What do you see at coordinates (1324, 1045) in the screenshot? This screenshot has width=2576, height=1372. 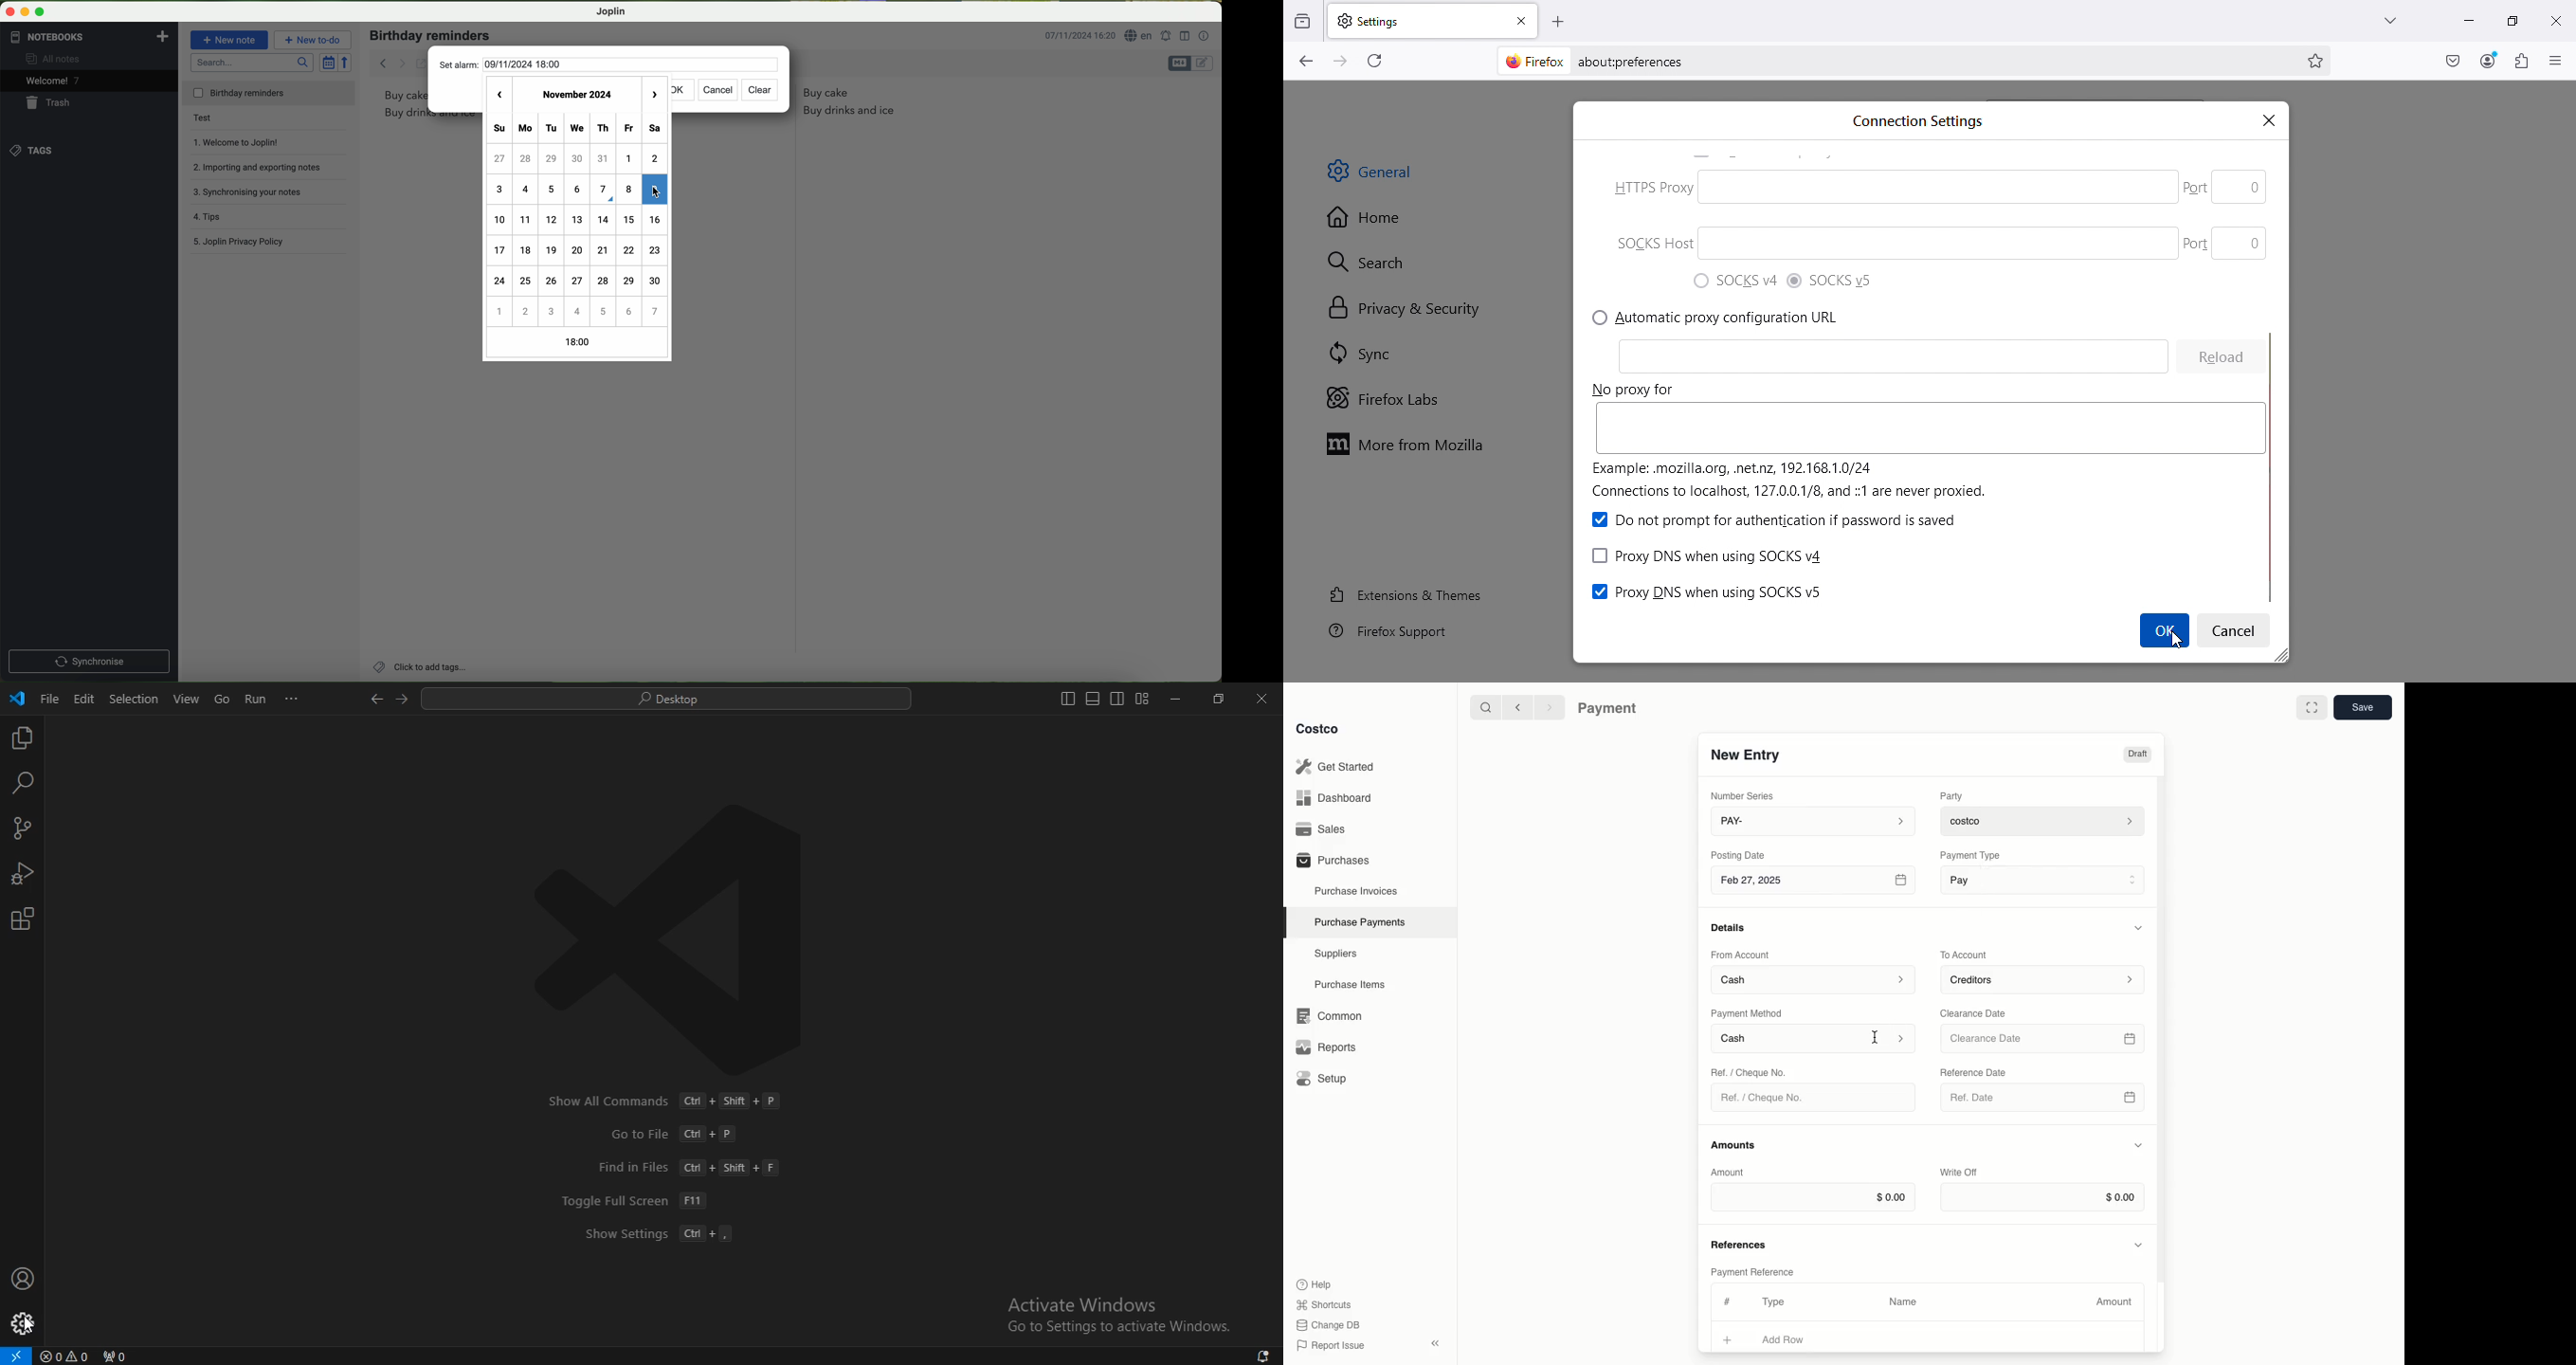 I see `Reports` at bounding box center [1324, 1045].